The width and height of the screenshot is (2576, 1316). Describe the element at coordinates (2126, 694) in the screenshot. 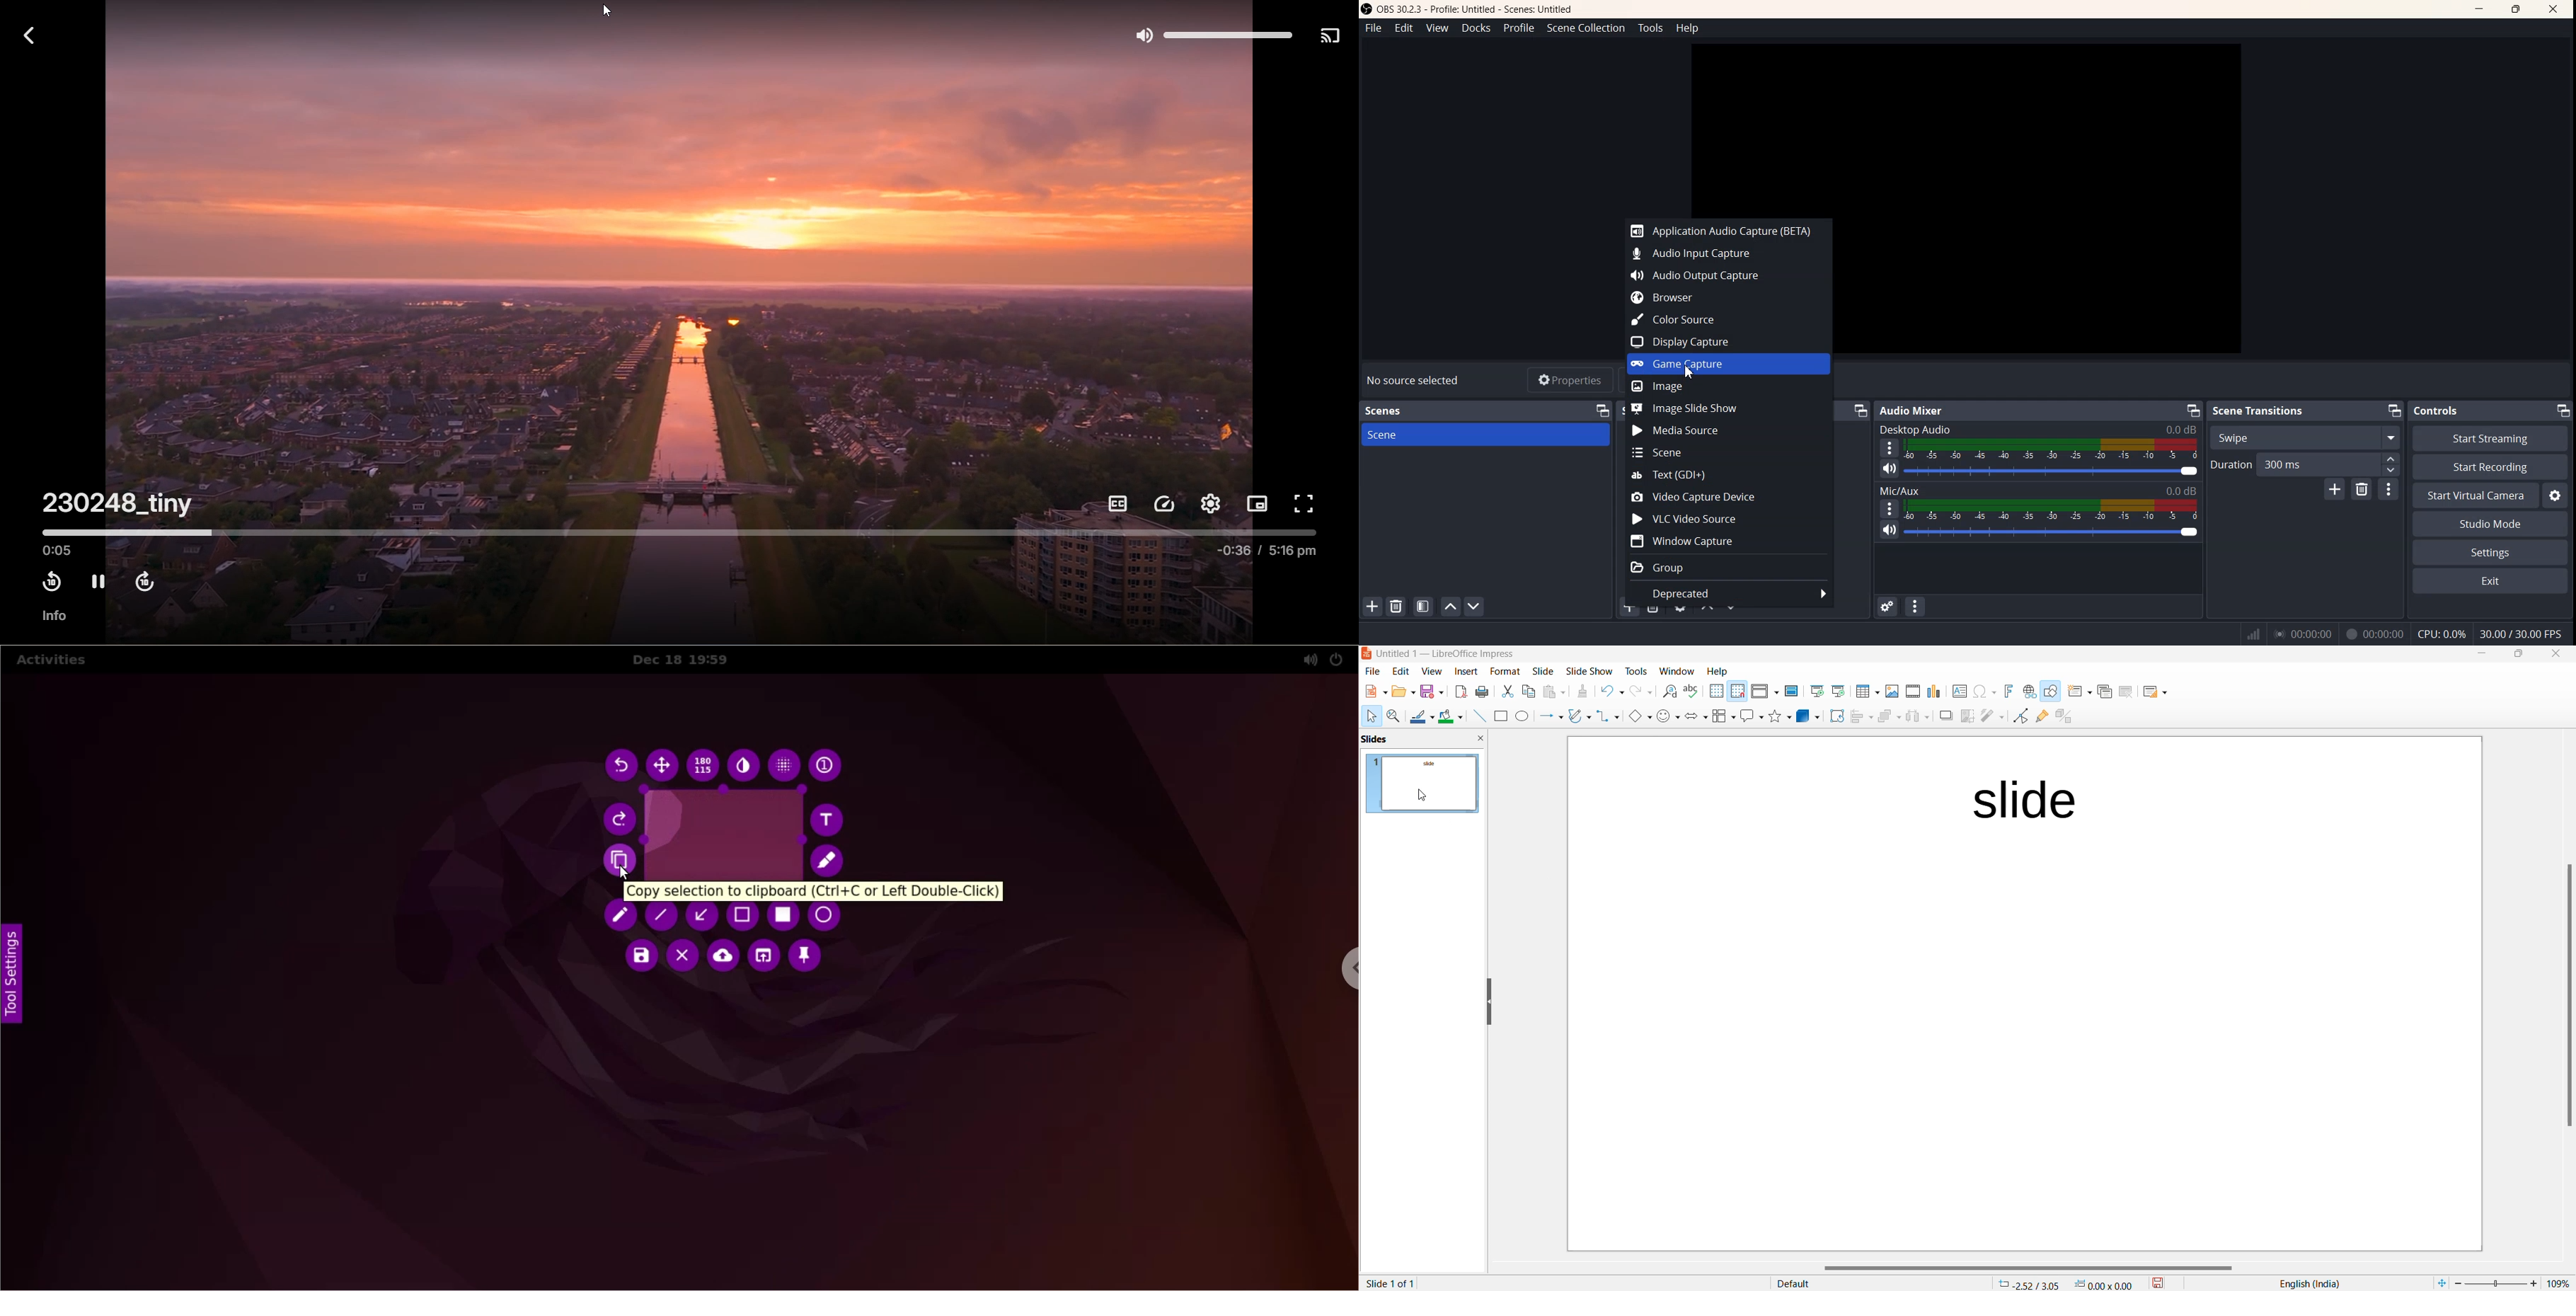

I see `delete slide` at that location.